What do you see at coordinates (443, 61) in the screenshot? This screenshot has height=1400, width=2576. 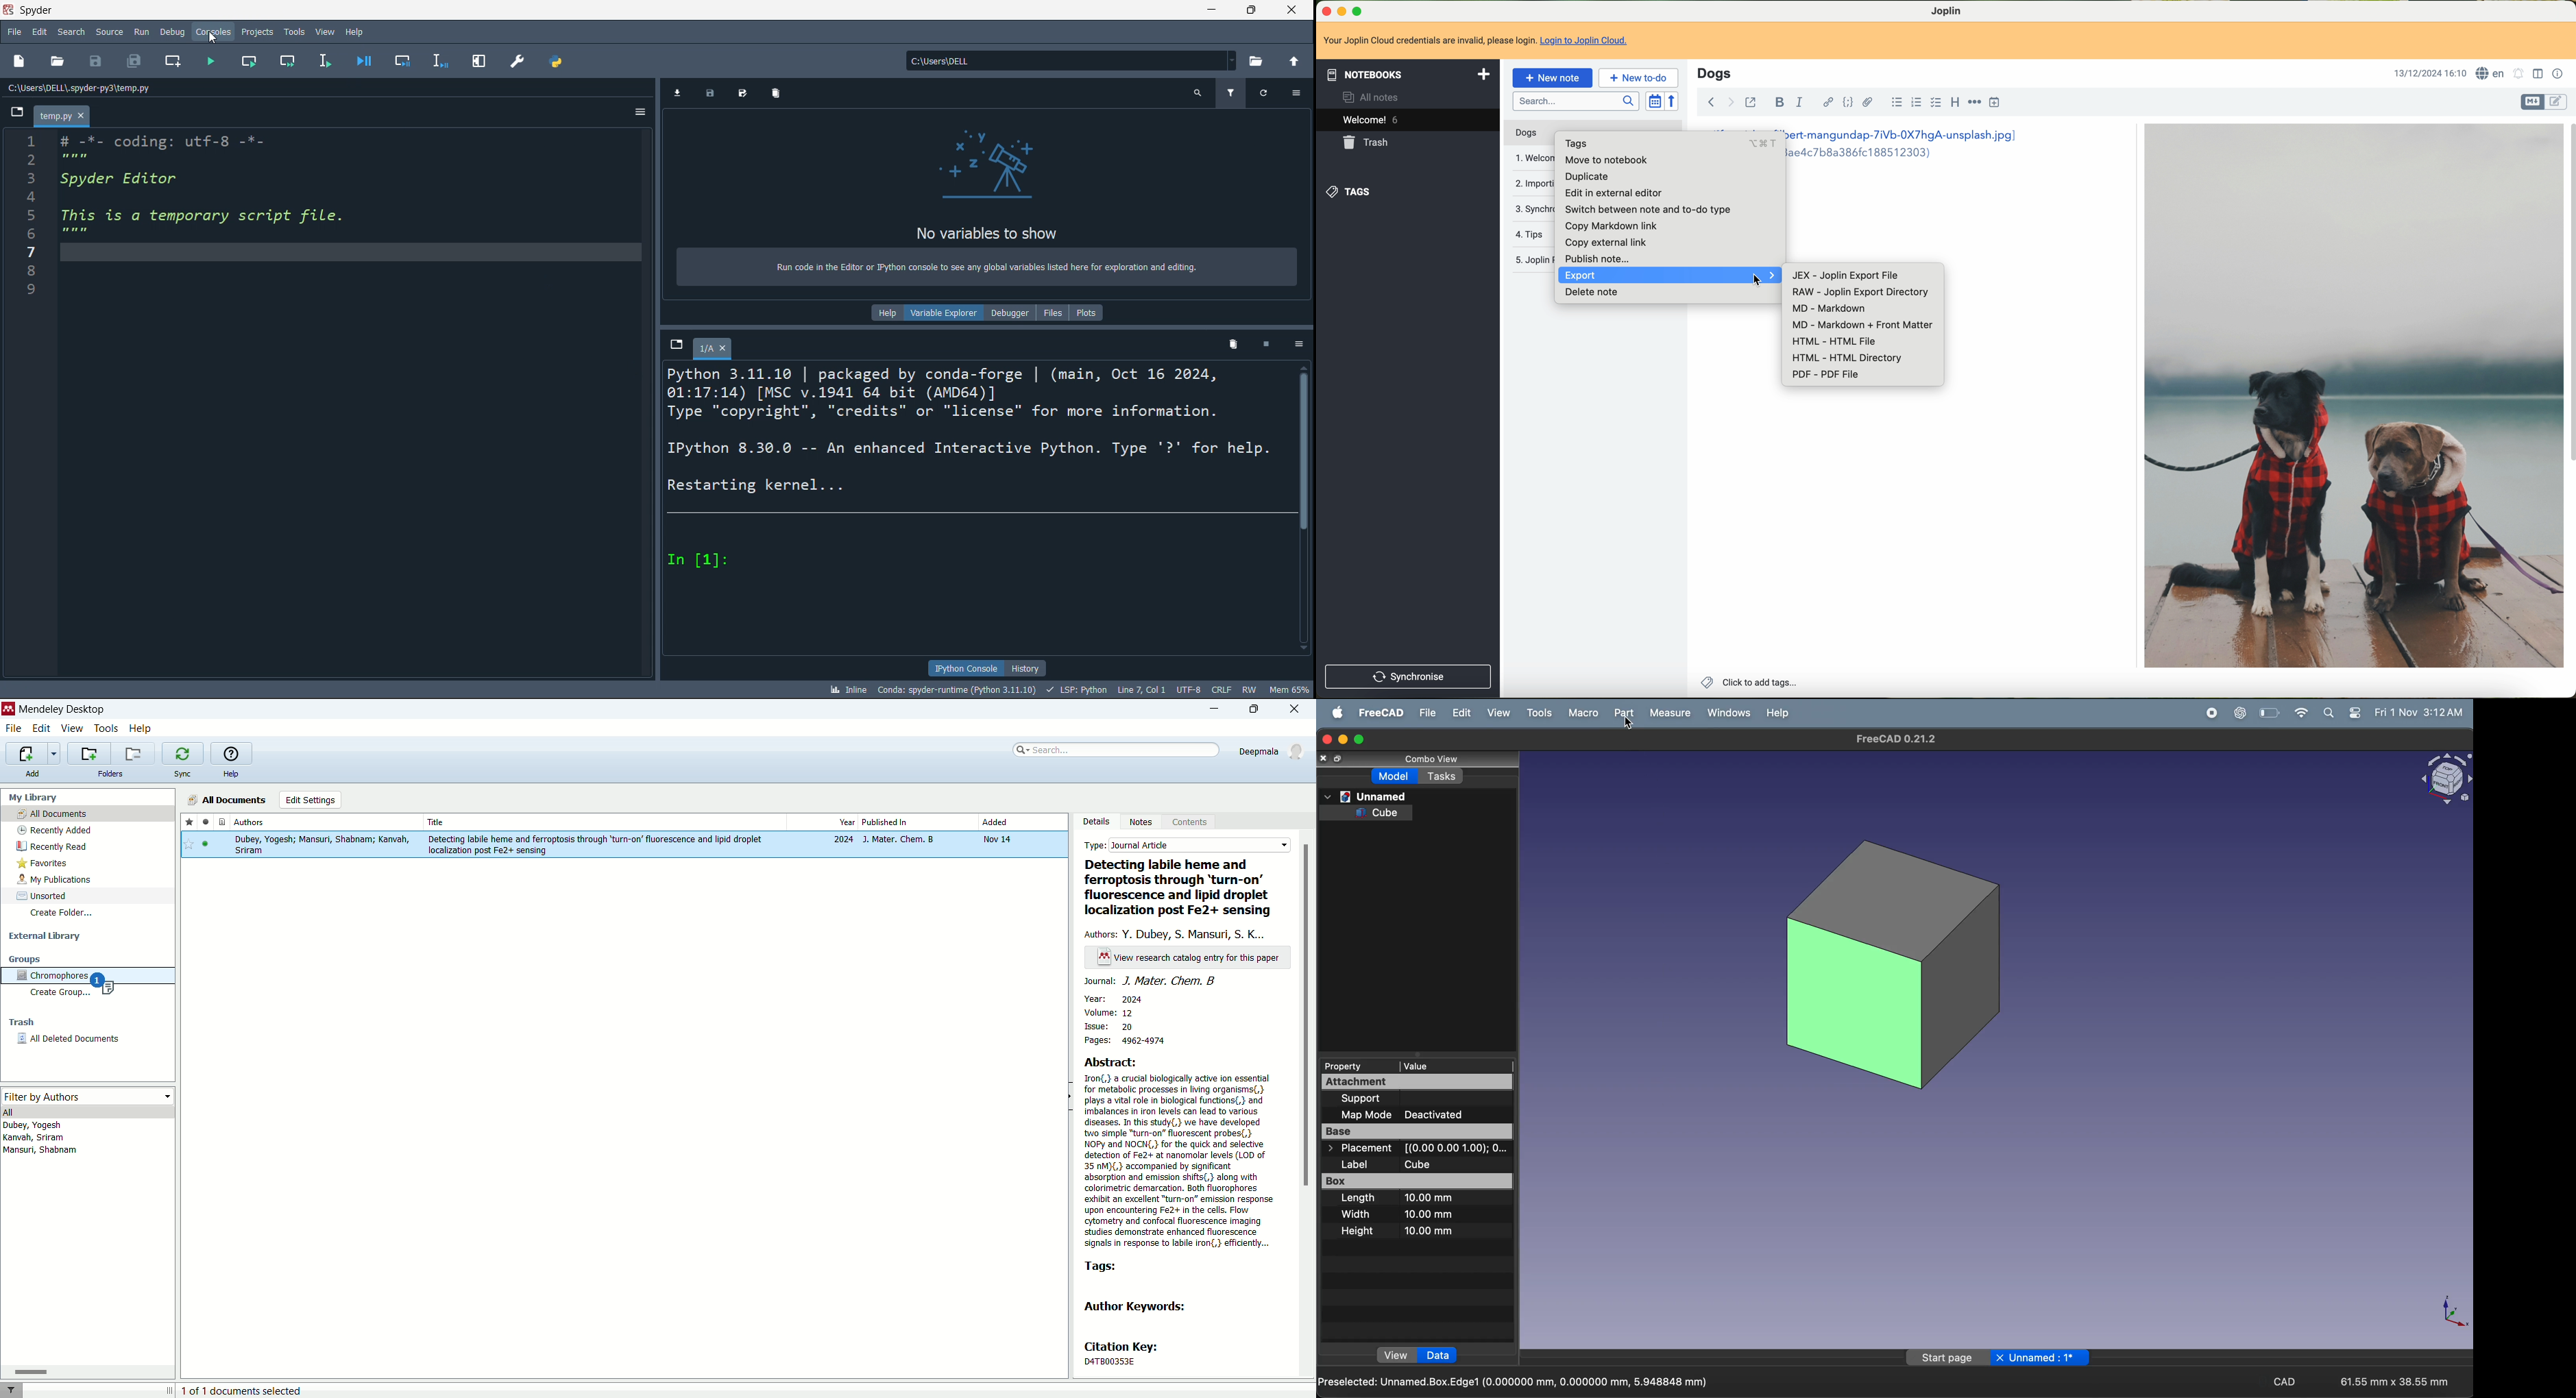 I see `debug line` at bounding box center [443, 61].